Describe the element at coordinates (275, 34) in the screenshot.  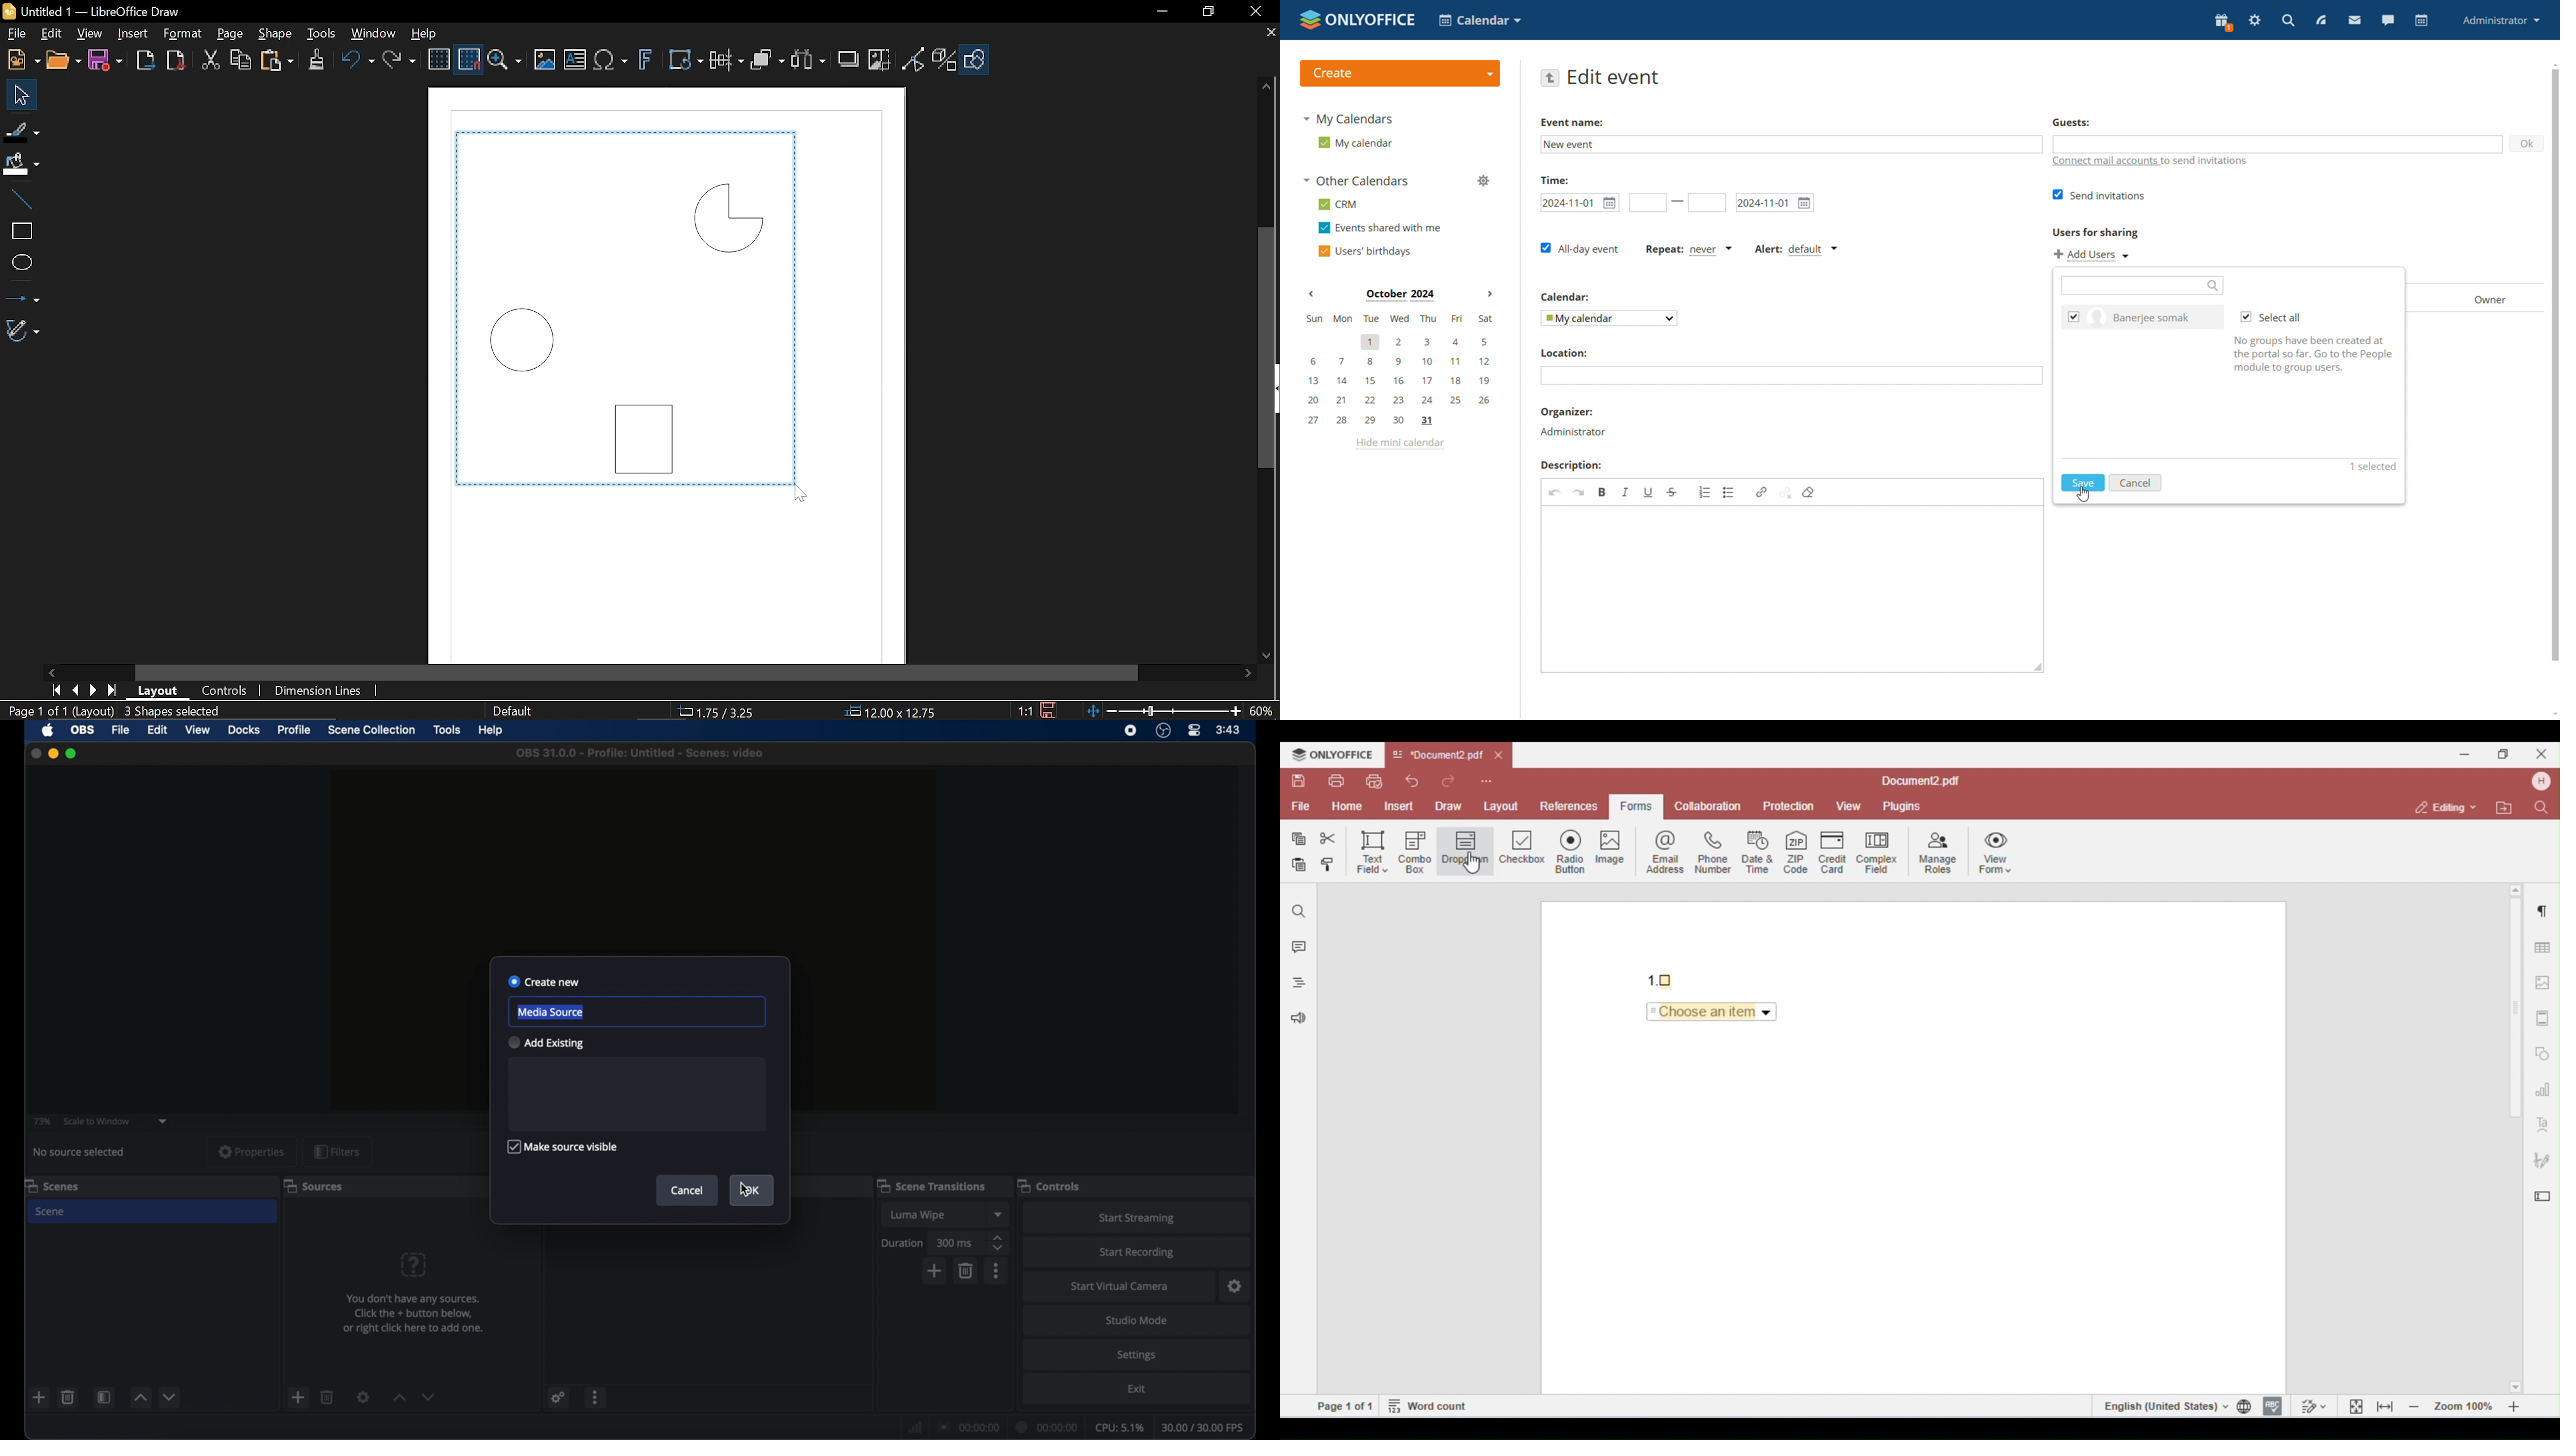
I see `Shape` at that location.